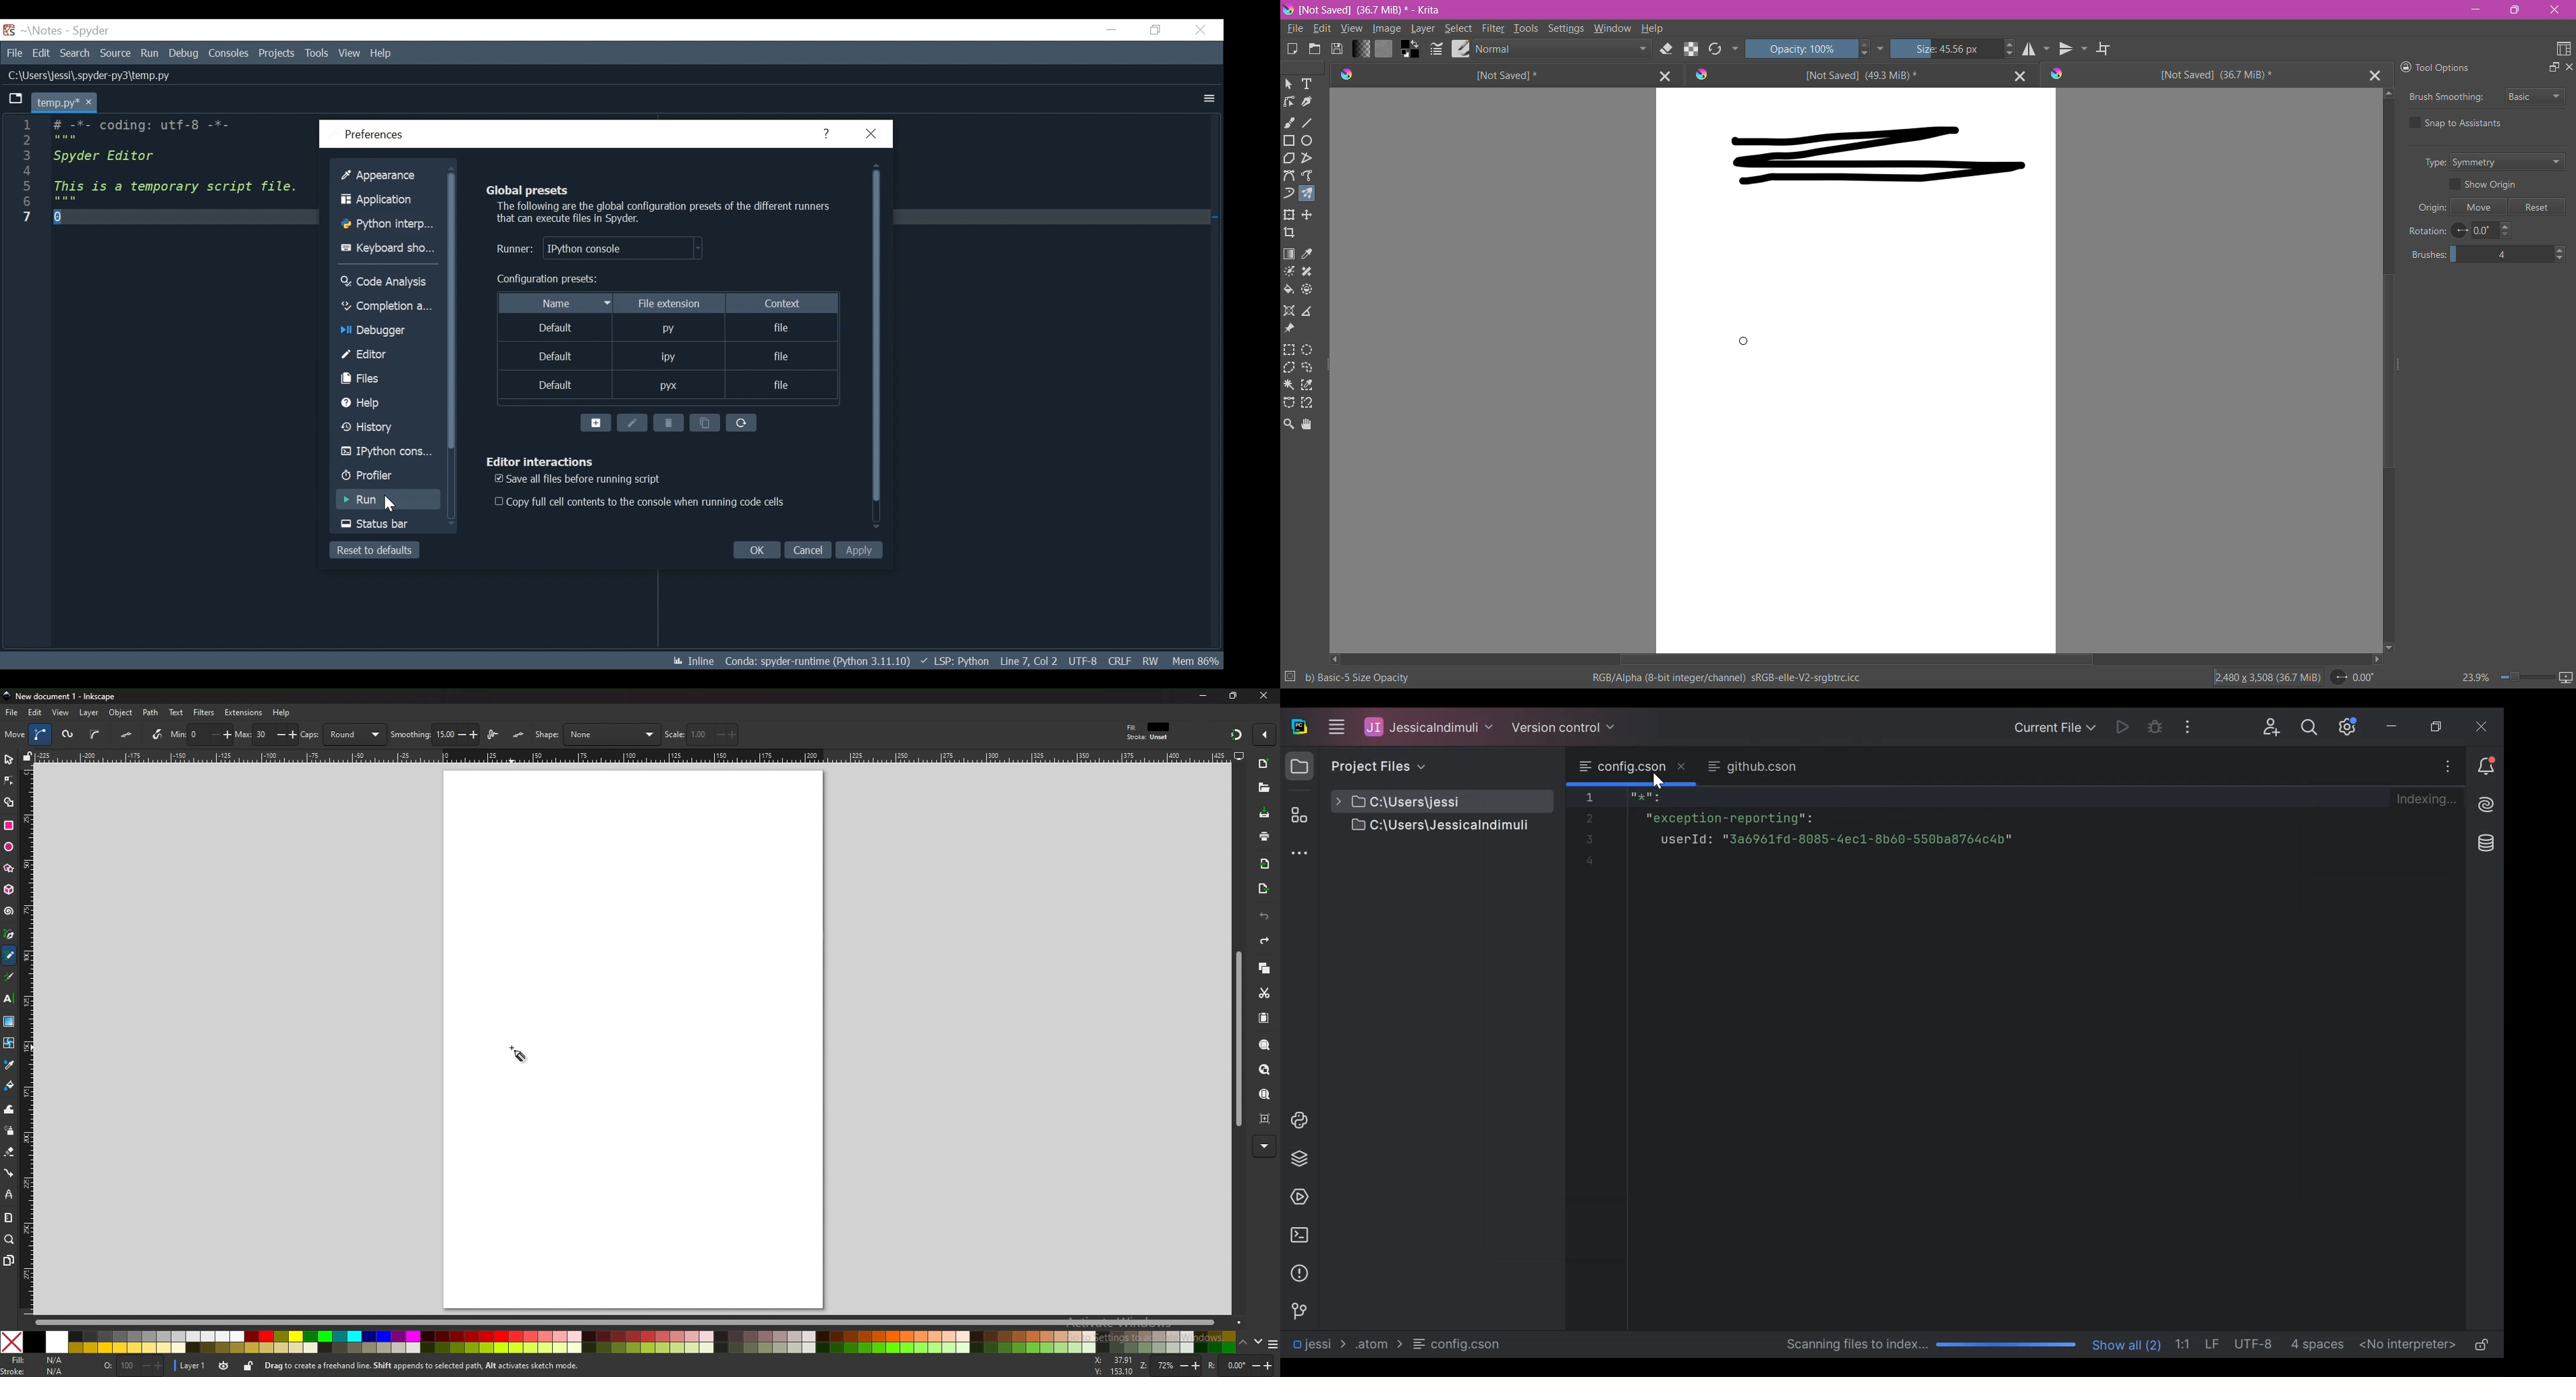 The width and height of the screenshot is (2576, 1400). Describe the element at coordinates (275, 53) in the screenshot. I see `` at that location.